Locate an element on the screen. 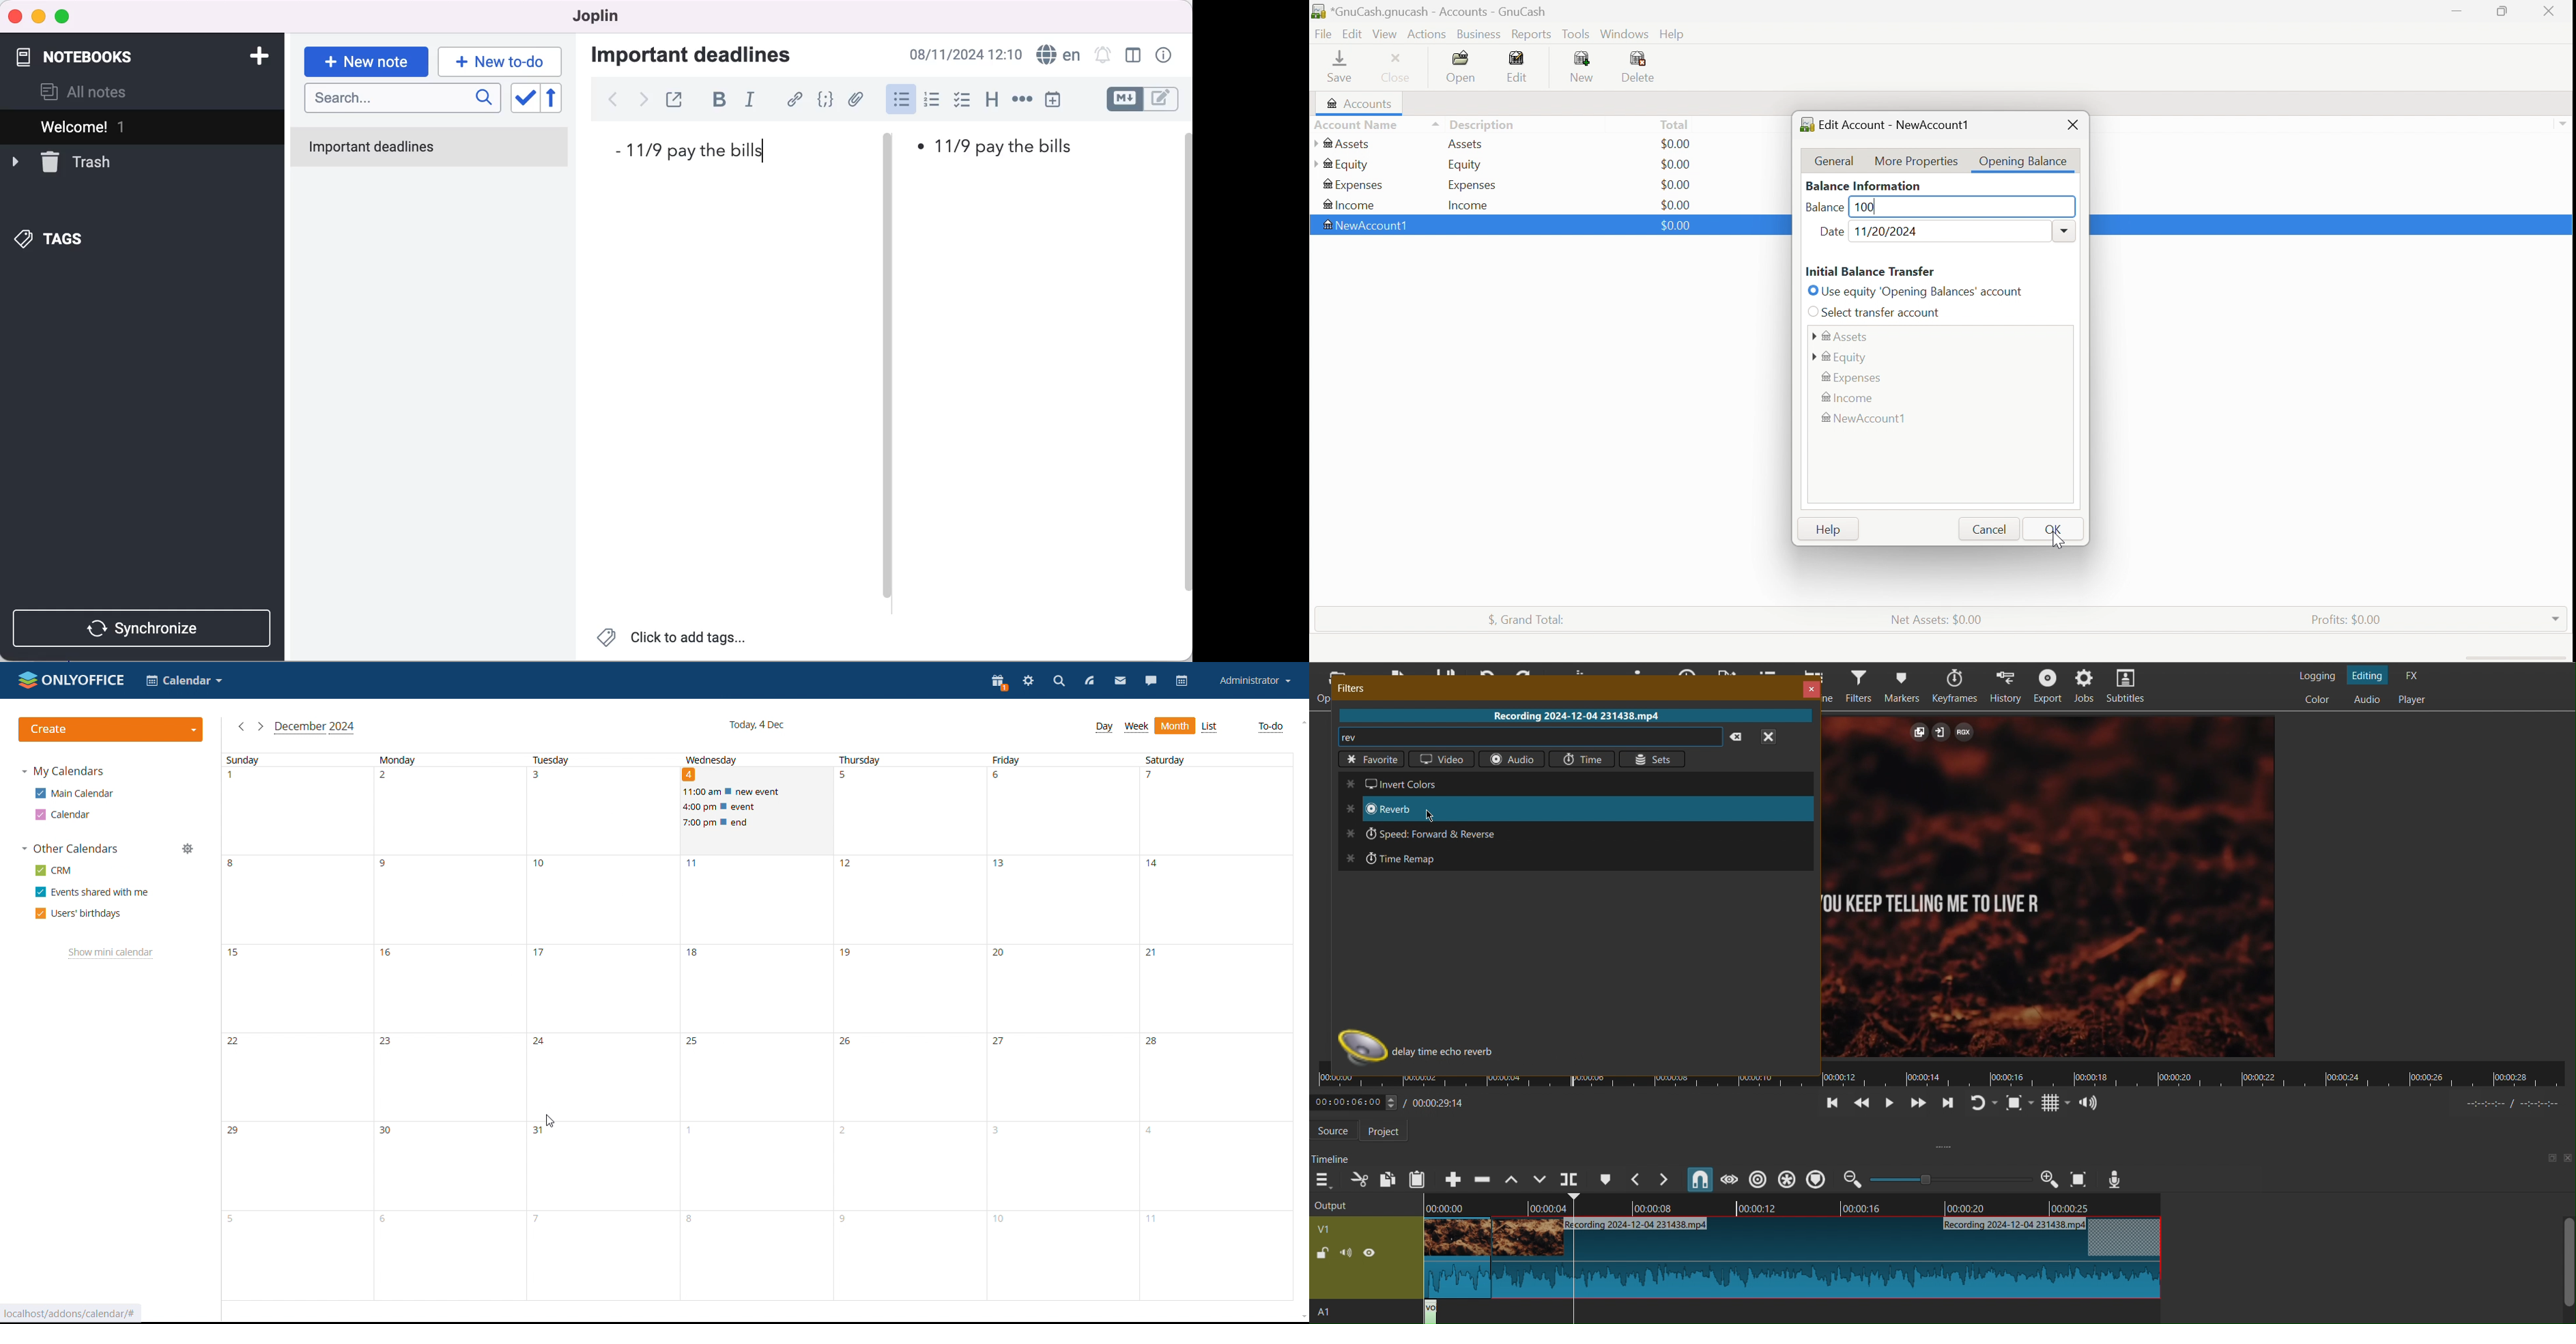 Image resolution: width=2576 pixels, height=1344 pixels. Cue is located at coordinates (1605, 1179).